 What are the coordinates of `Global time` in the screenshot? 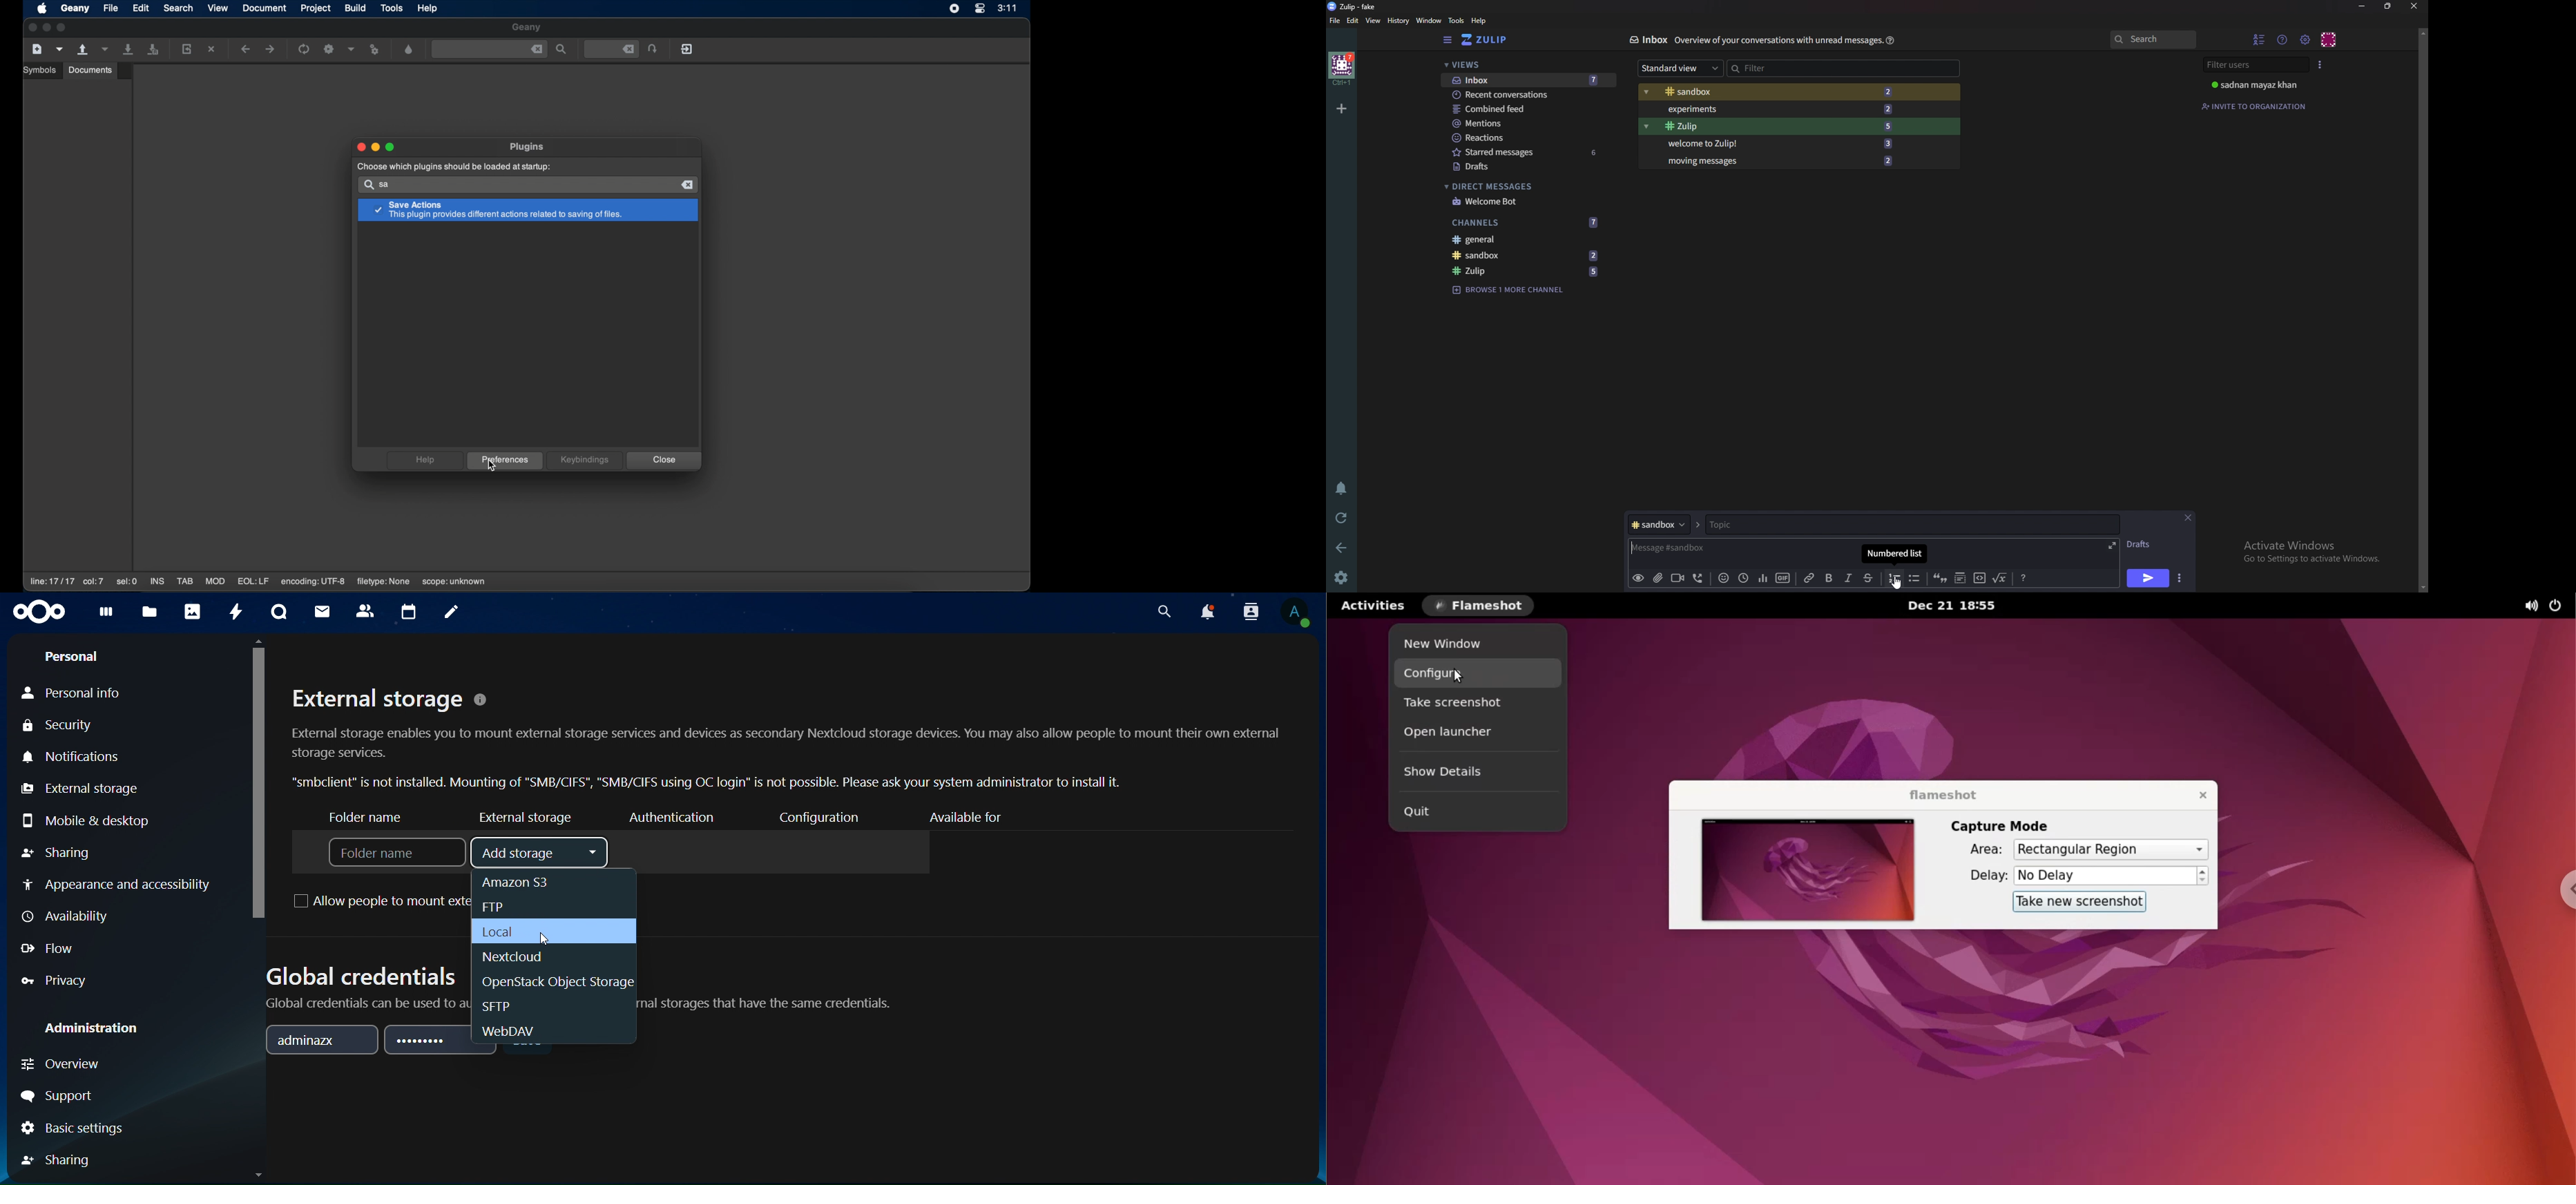 It's located at (1742, 577).